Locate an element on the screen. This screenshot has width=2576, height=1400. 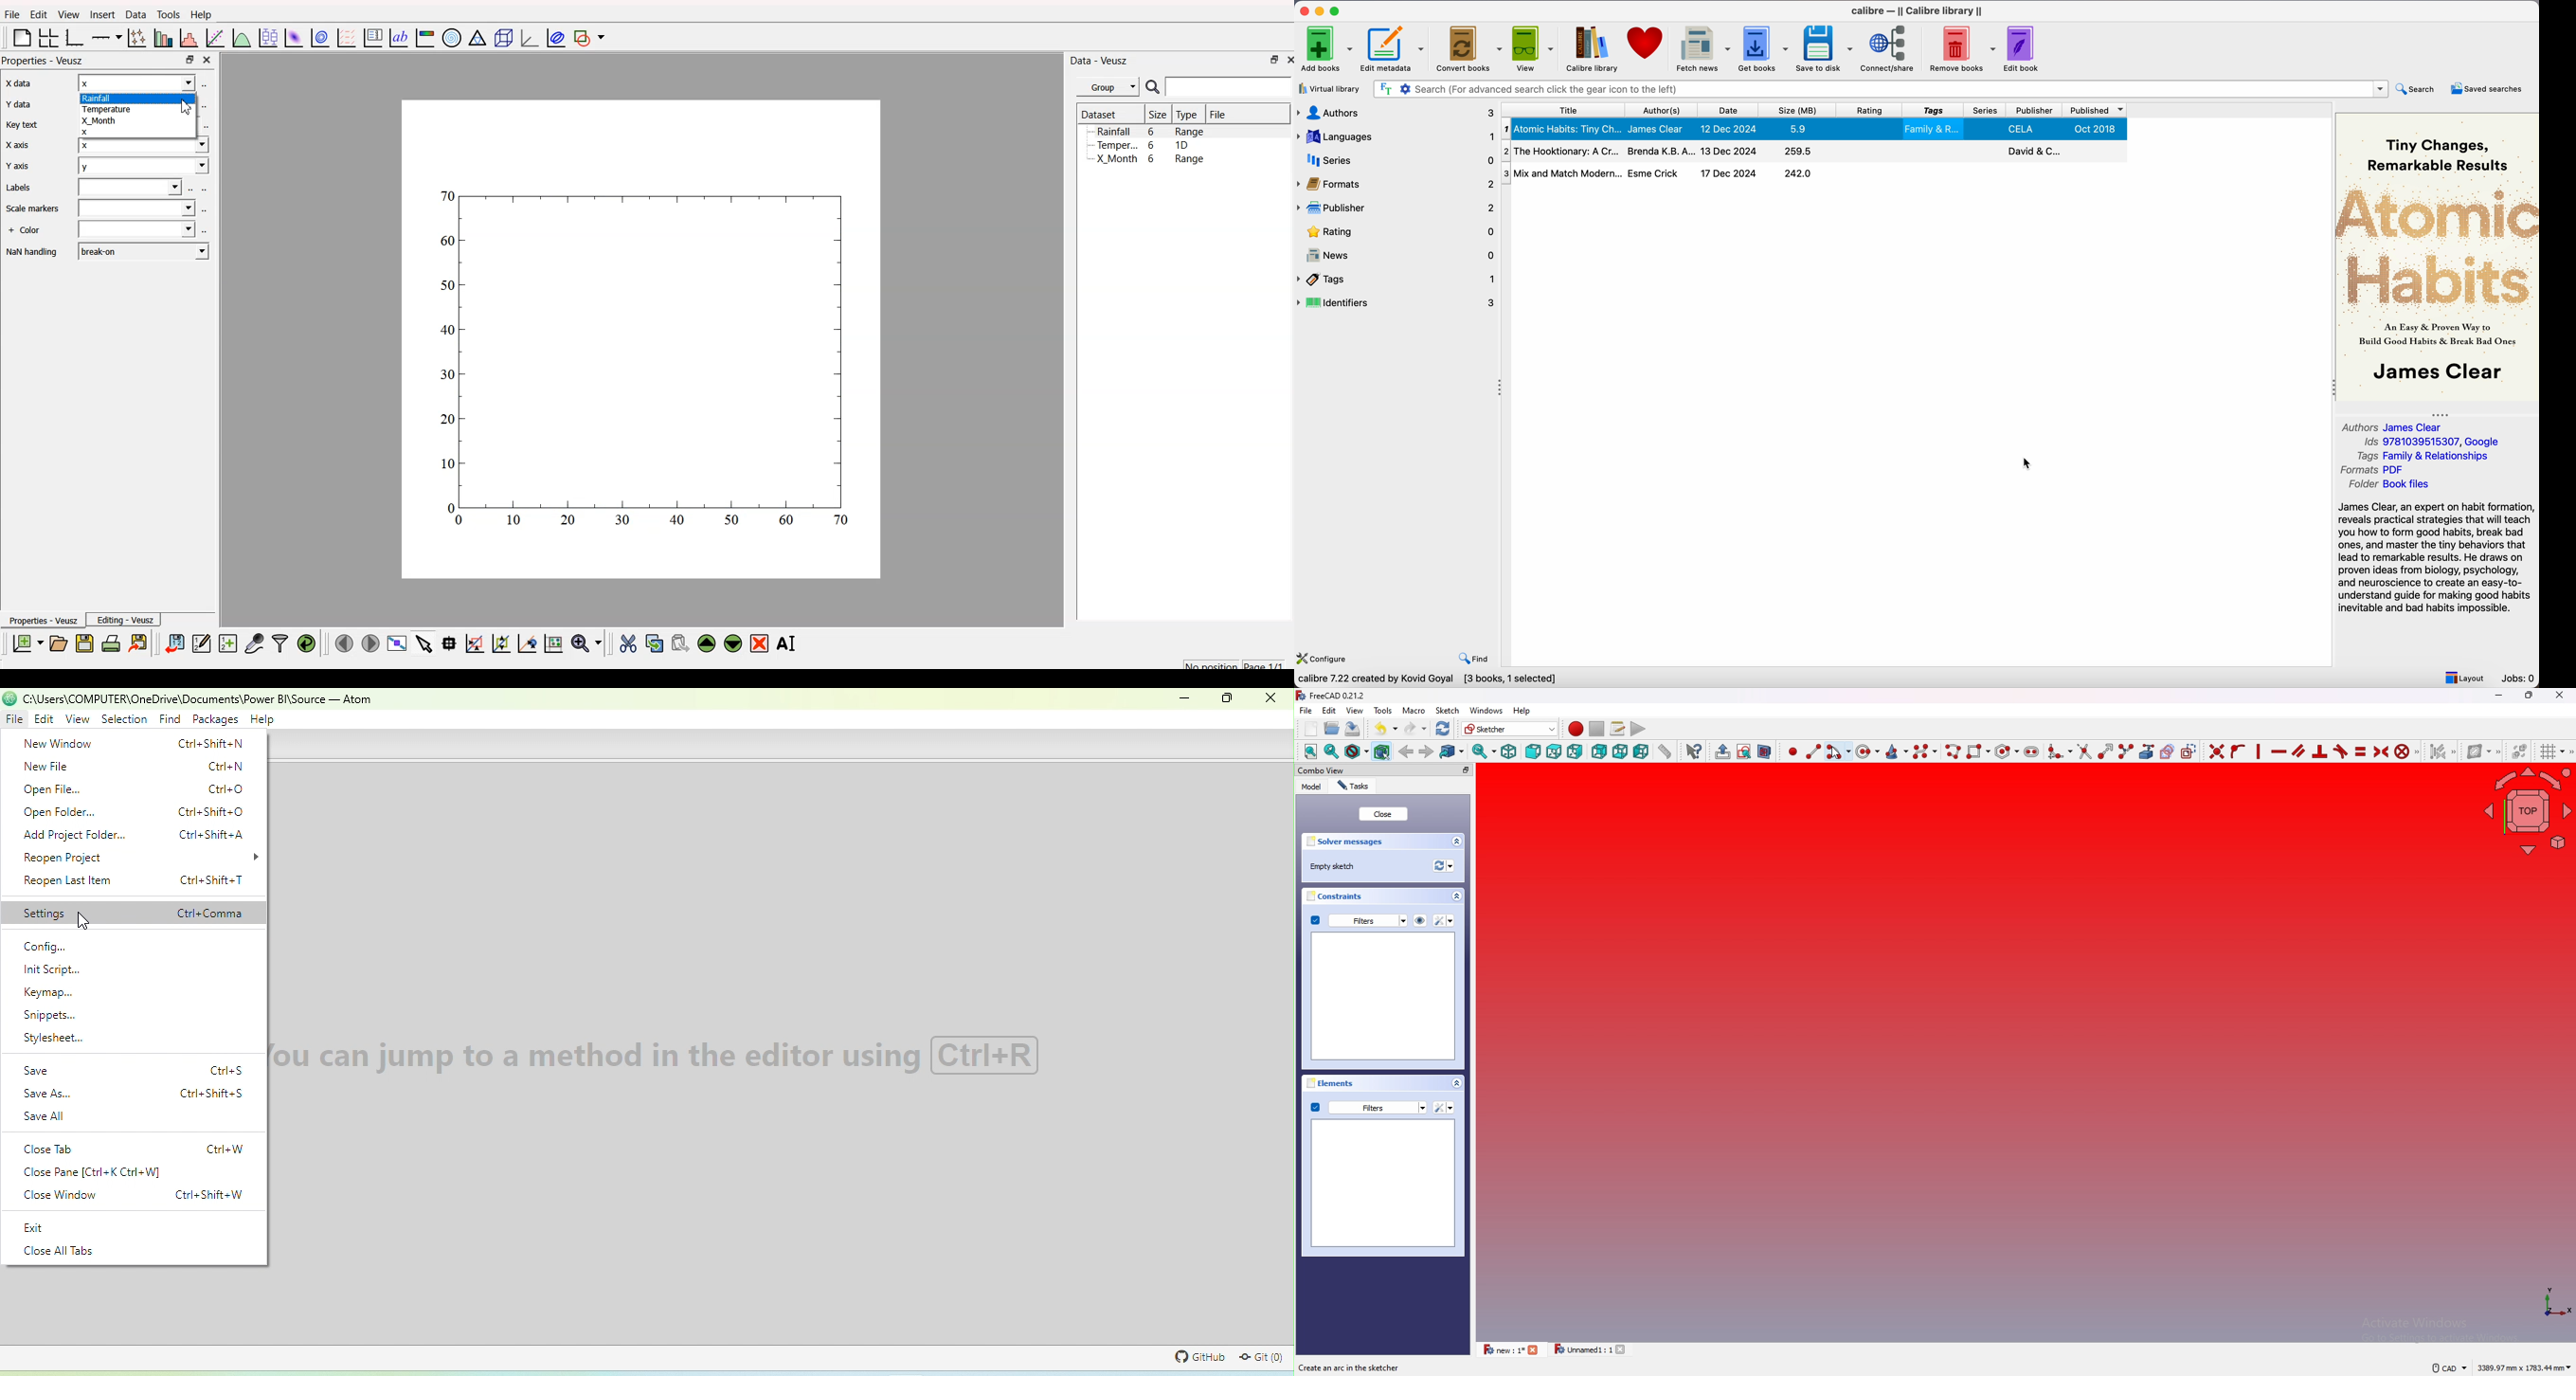
trim edge is located at coordinates (2083, 751).